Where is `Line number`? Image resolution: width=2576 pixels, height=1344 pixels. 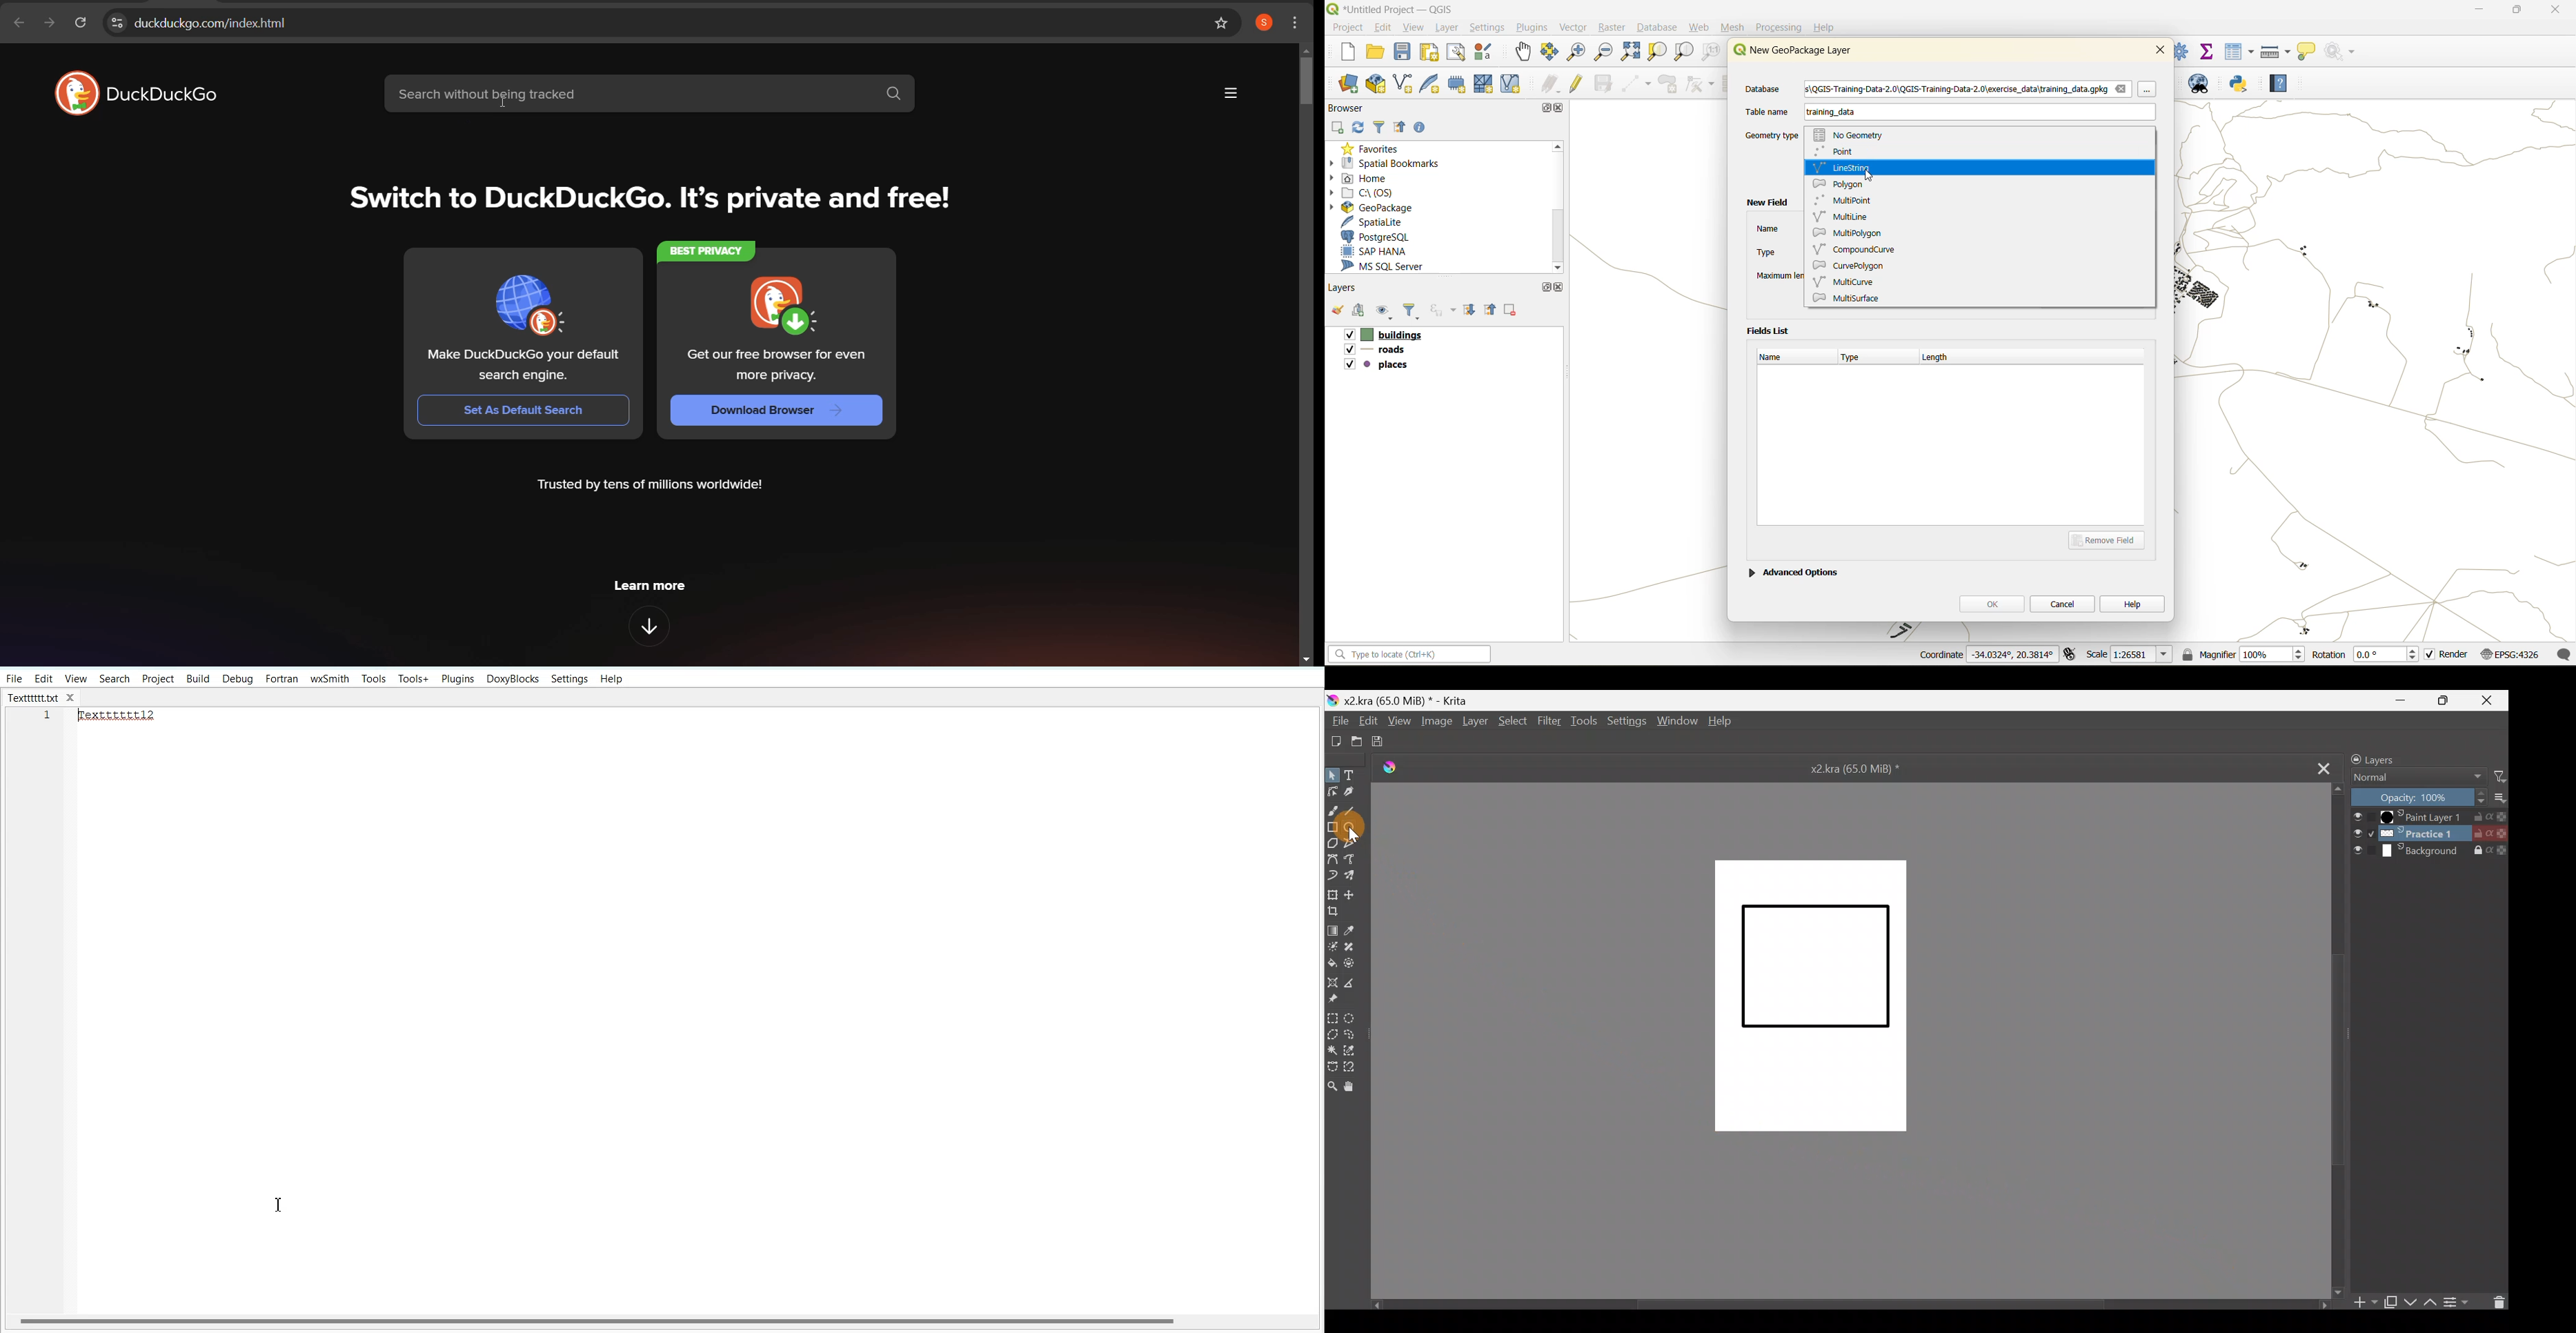
Line number is located at coordinates (48, 719).